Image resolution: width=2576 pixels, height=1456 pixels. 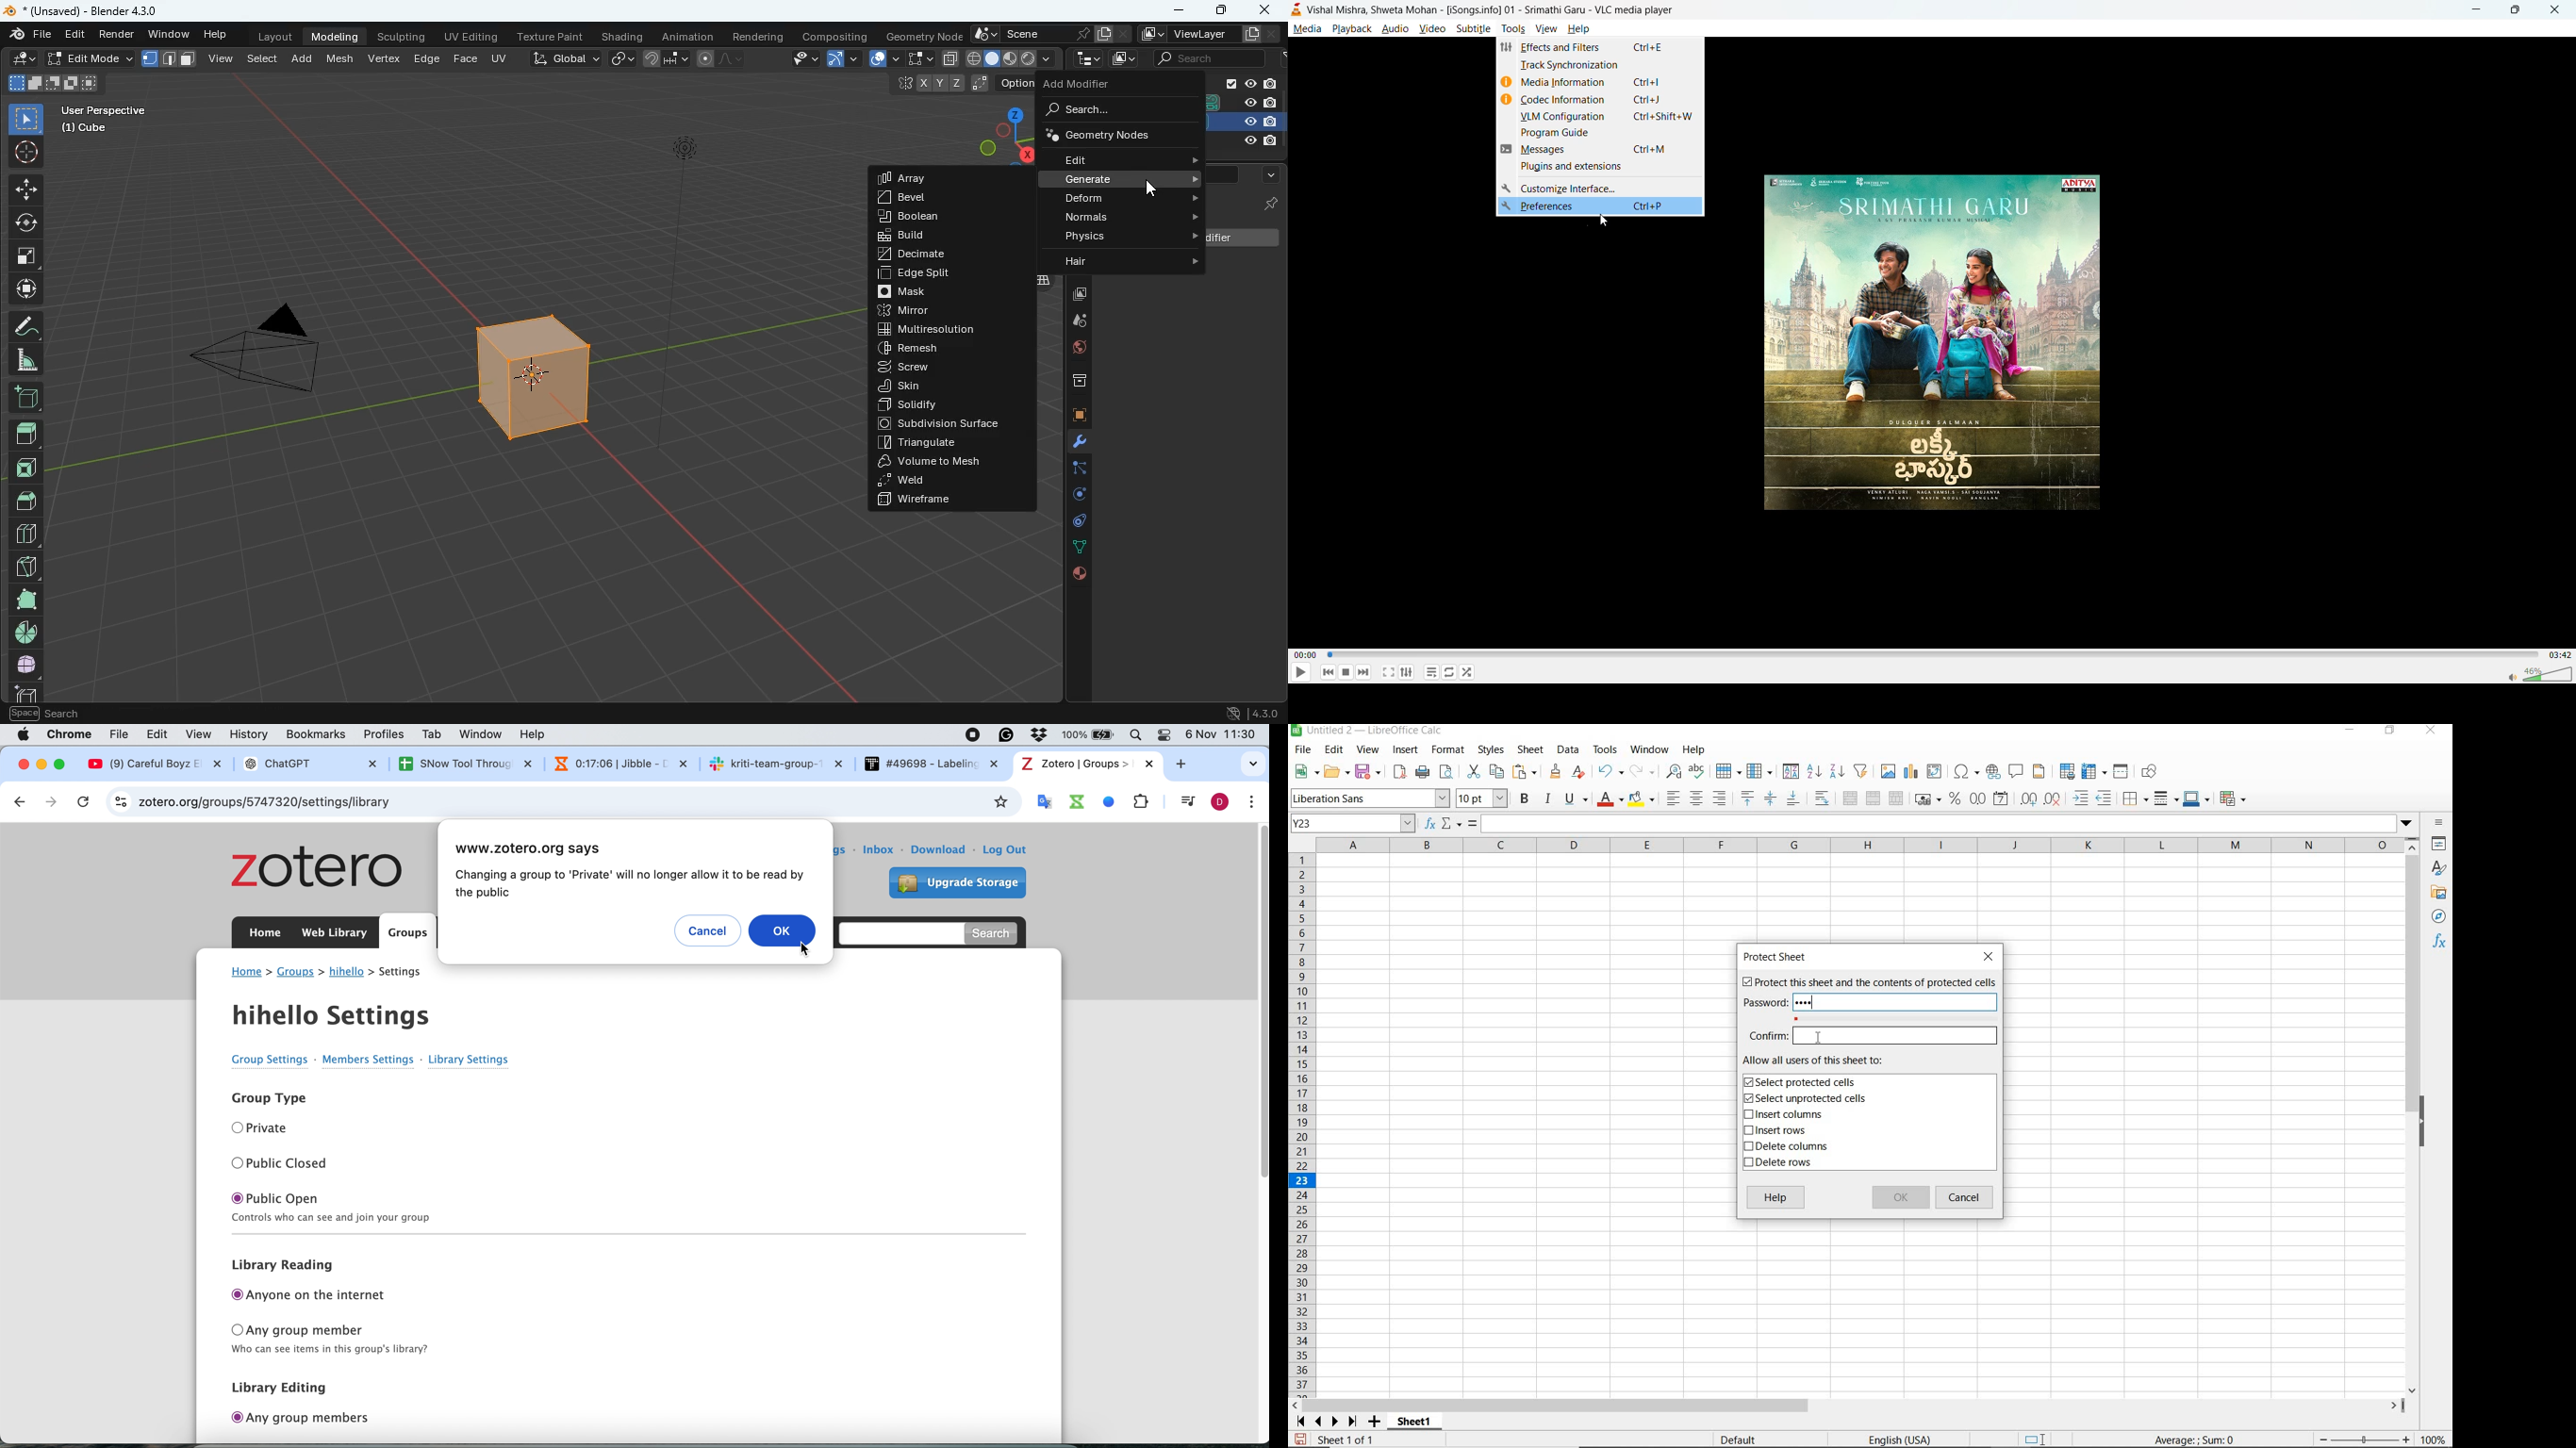 I want to click on deform, so click(x=1115, y=198).